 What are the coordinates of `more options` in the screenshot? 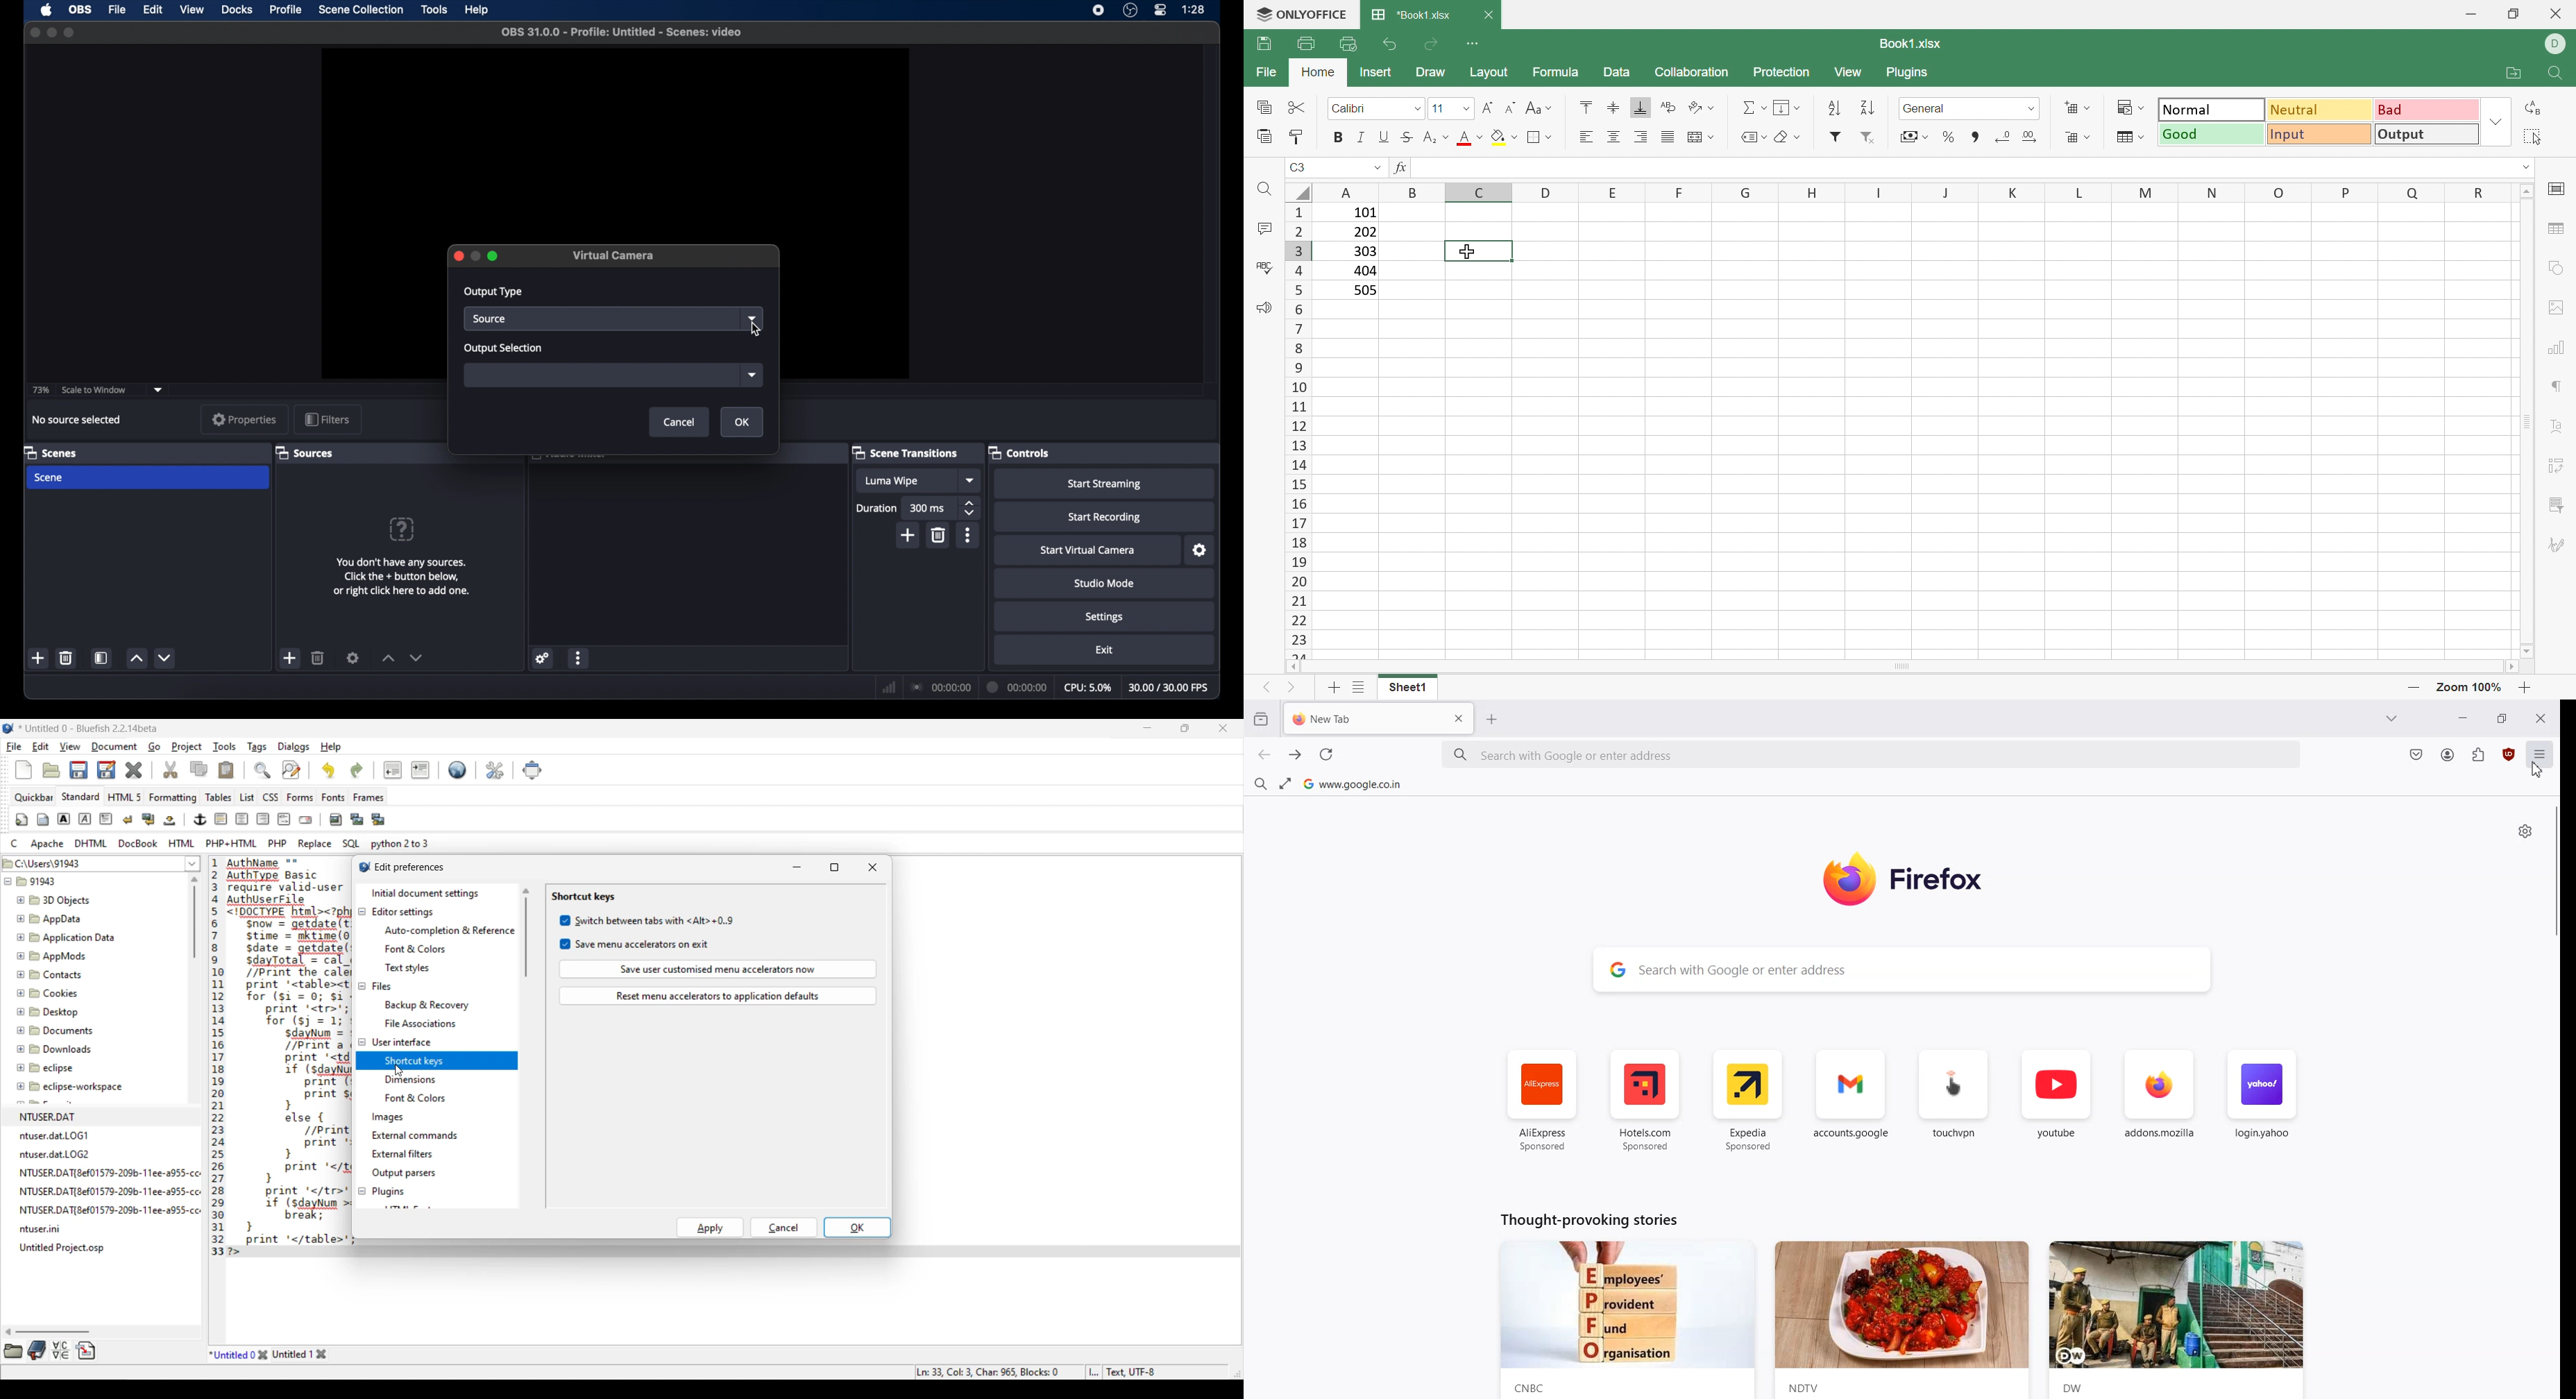 It's located at (580, 658).